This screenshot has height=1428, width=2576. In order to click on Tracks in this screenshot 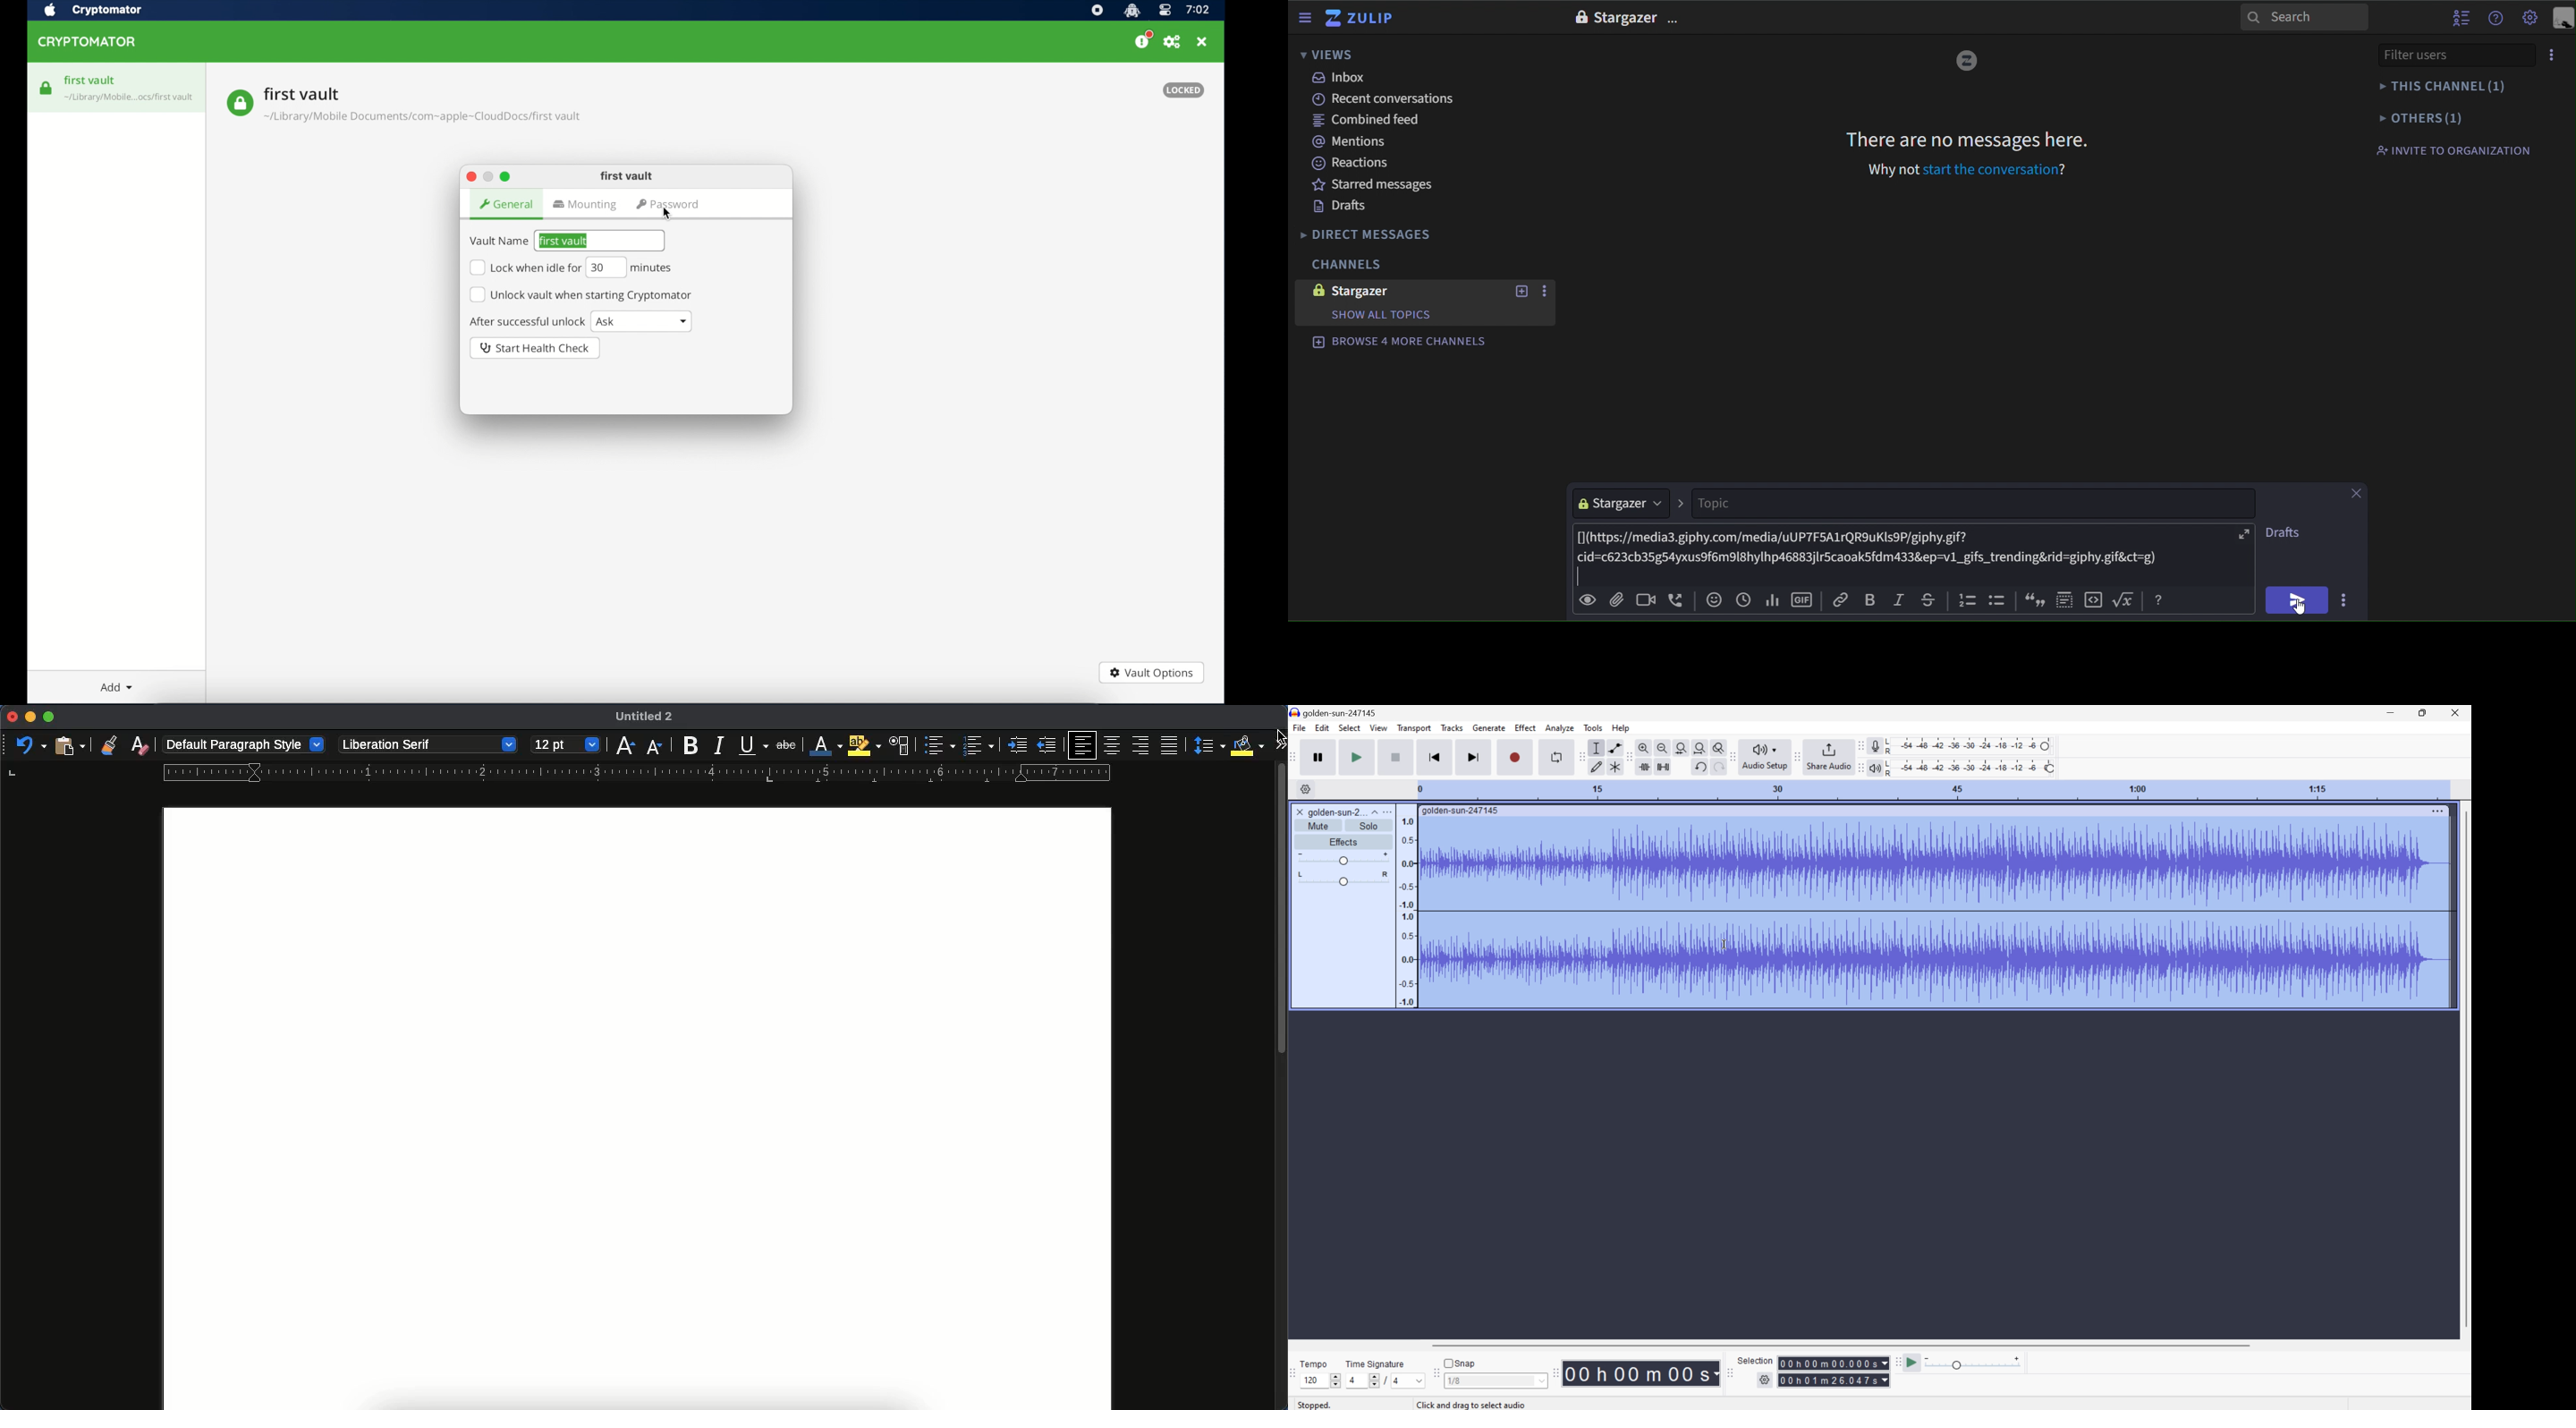, I will do `click(1452, 727)`.